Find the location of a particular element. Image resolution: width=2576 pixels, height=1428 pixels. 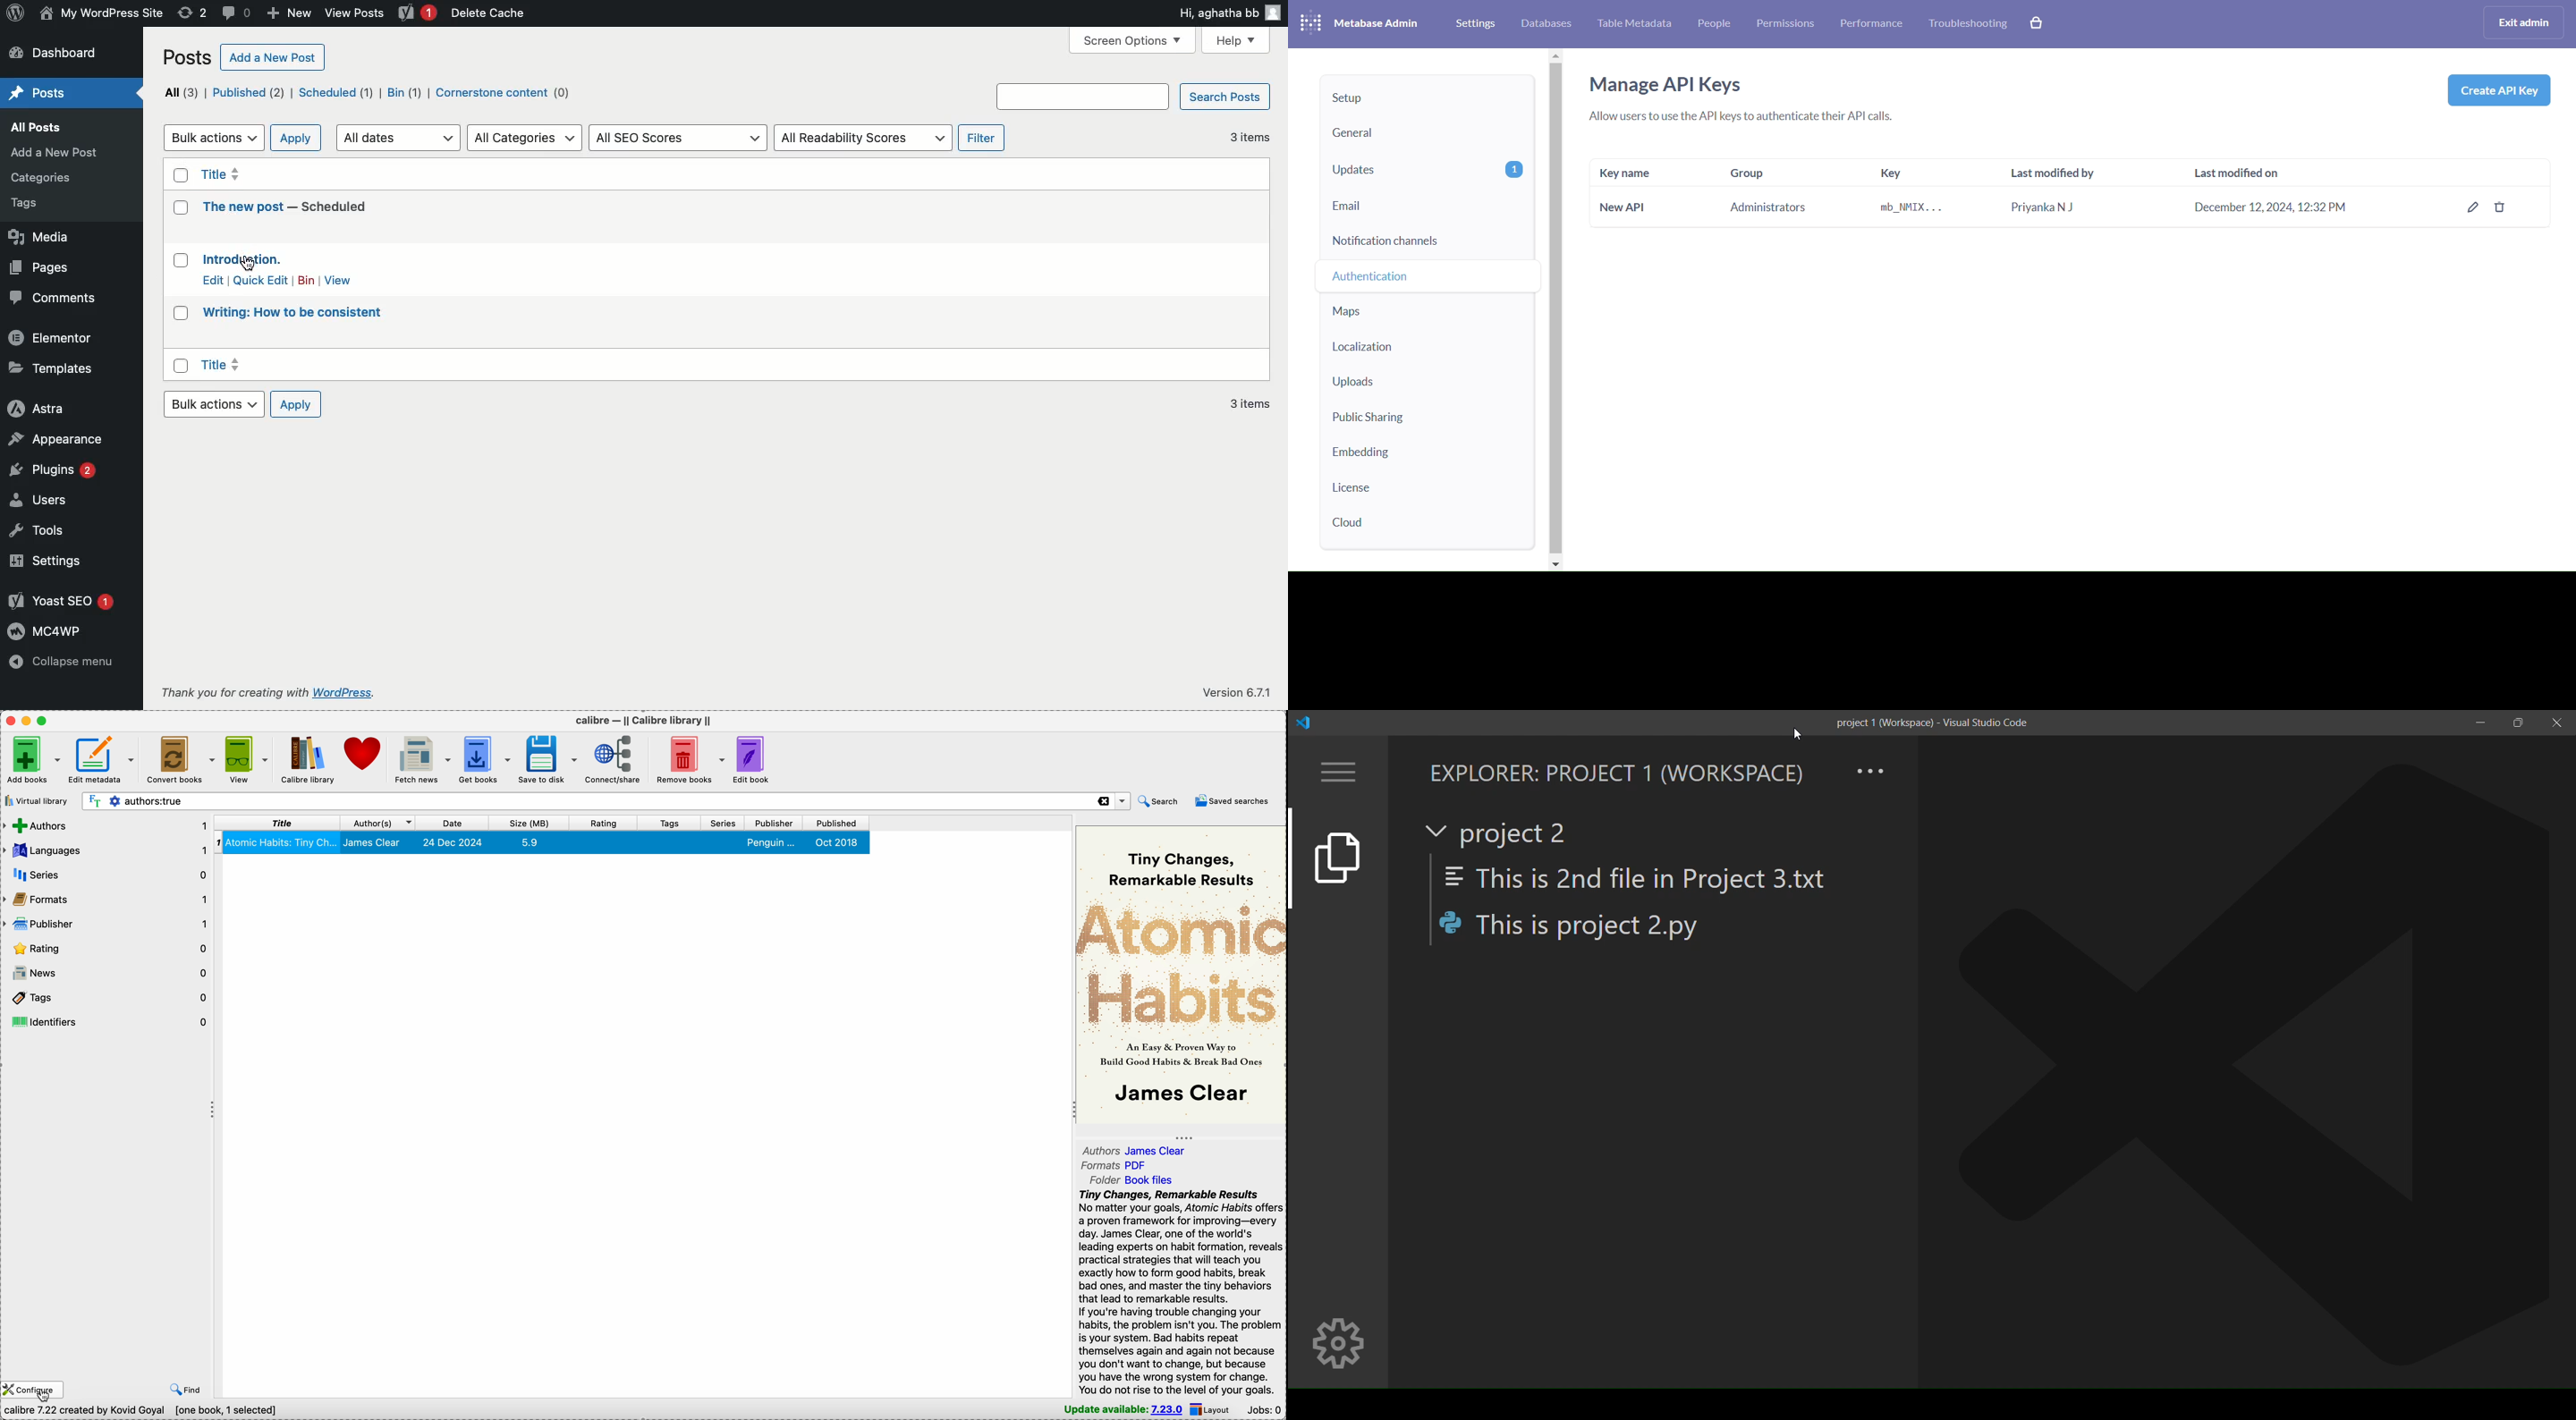

formats is located at coordinates (106, 900).